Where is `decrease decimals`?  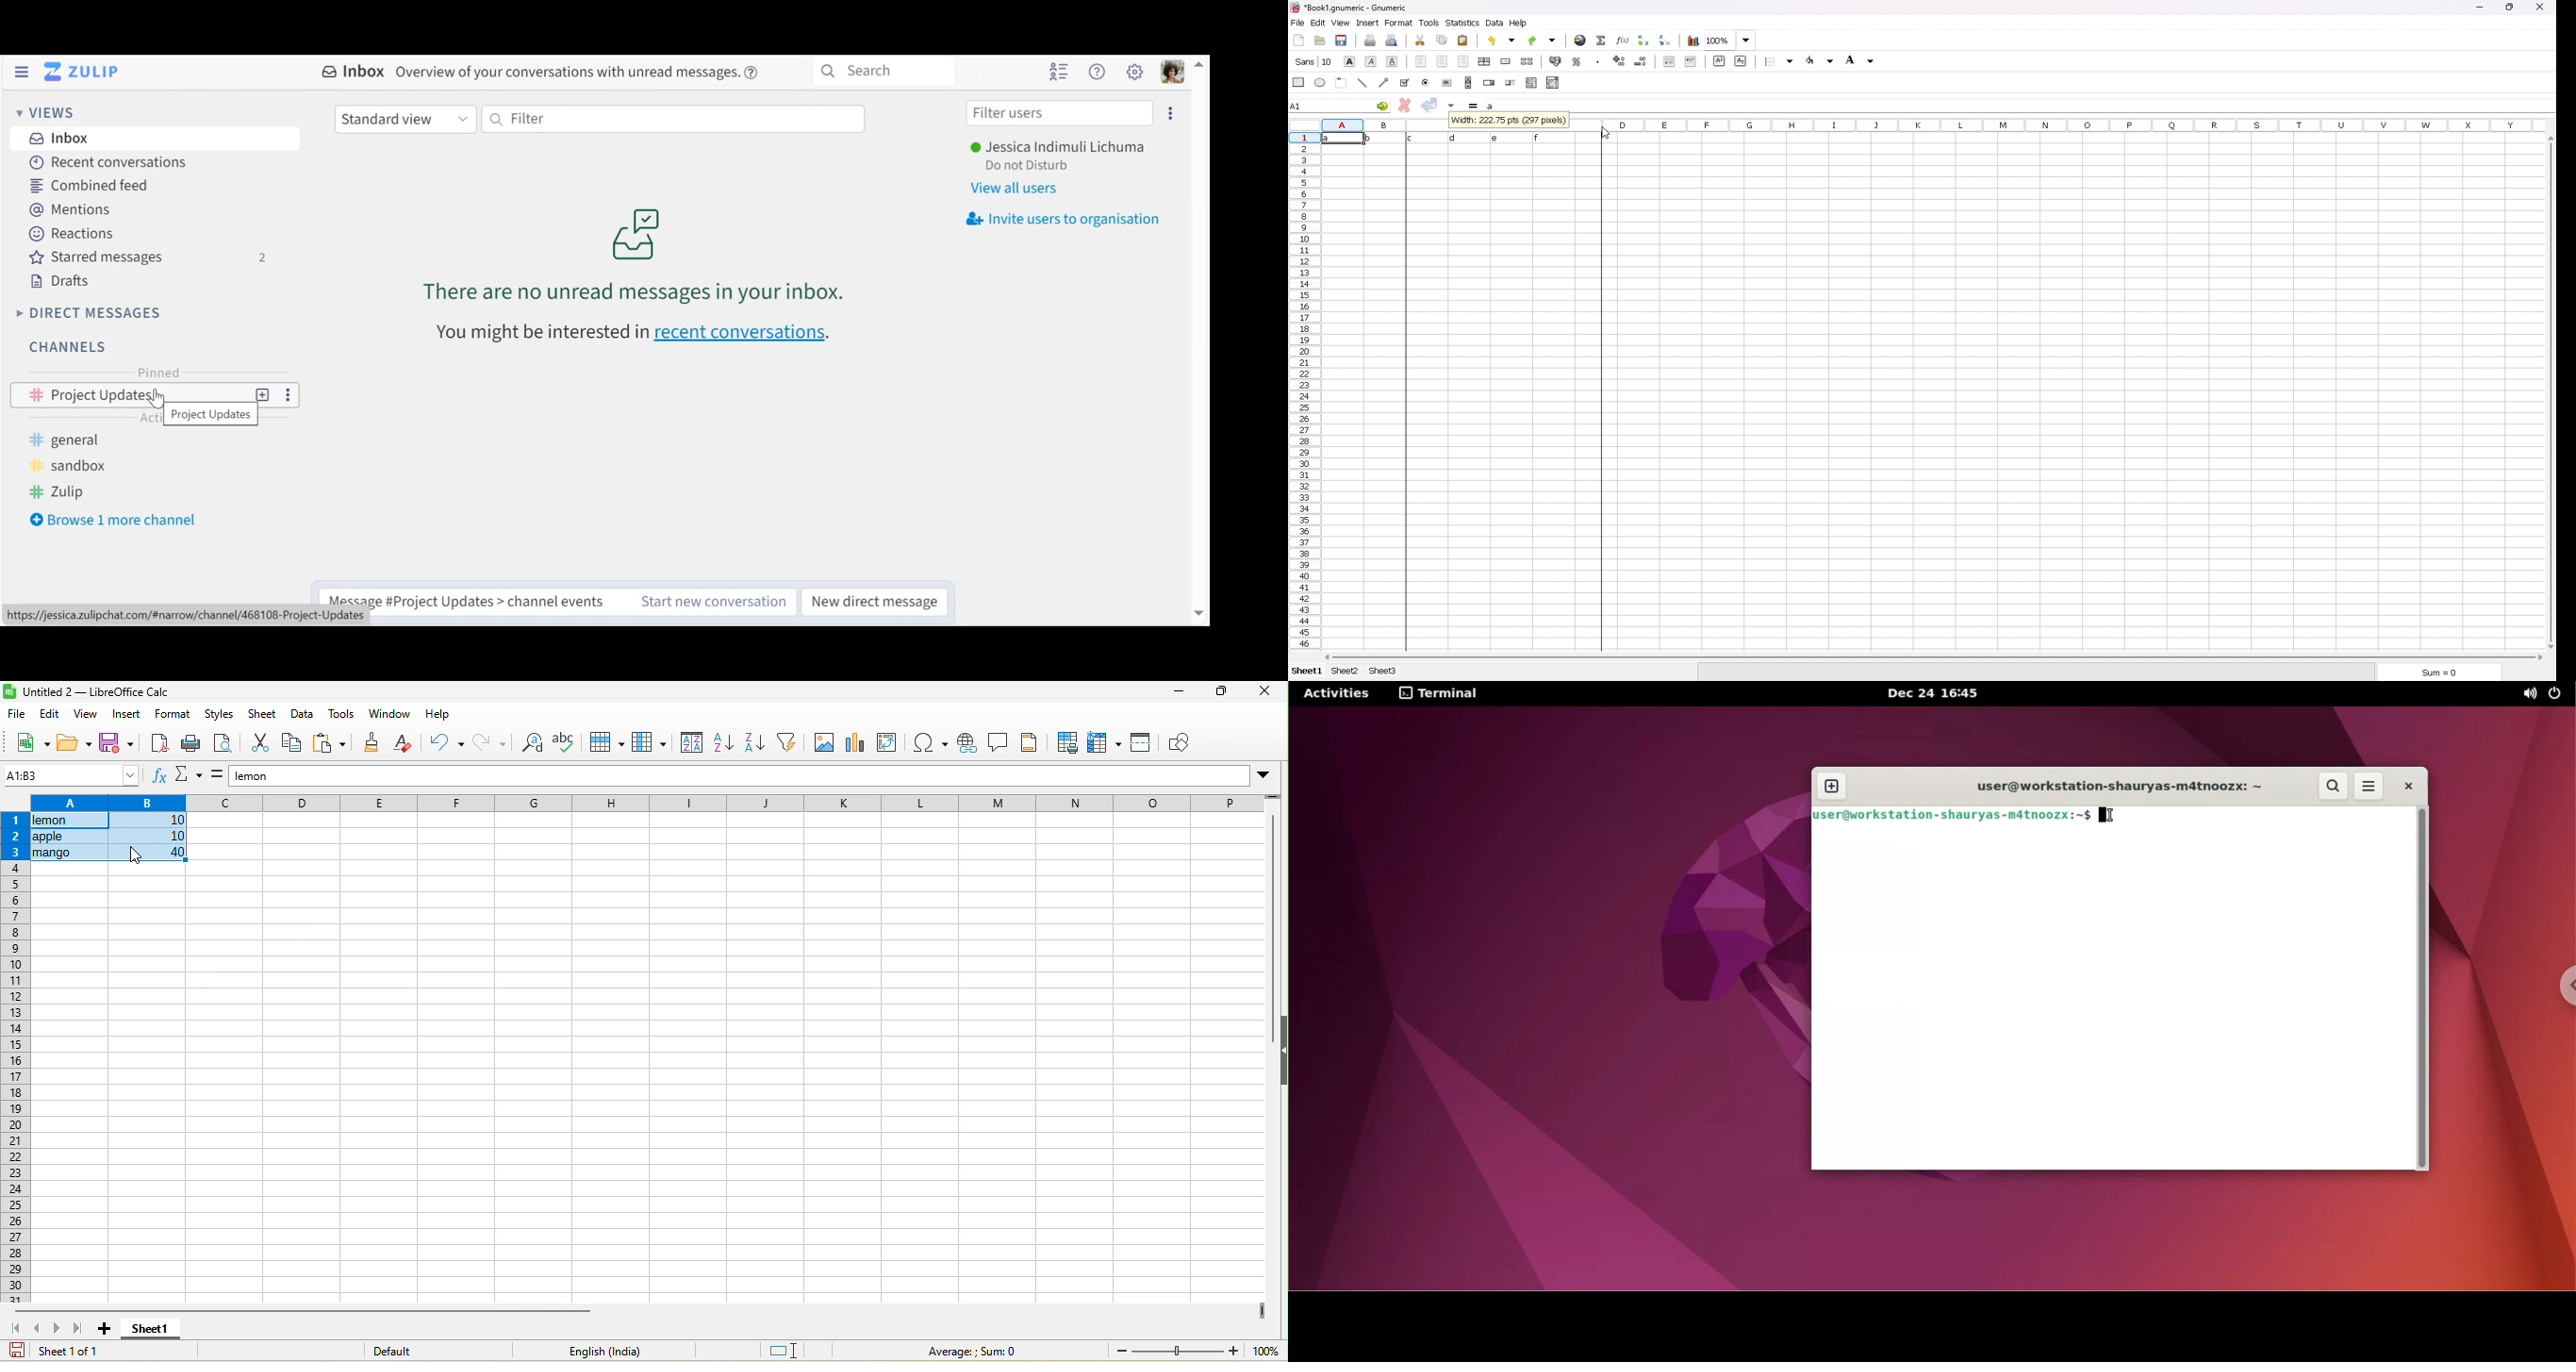
decrease decimals is located at coordinates (1642, 61).